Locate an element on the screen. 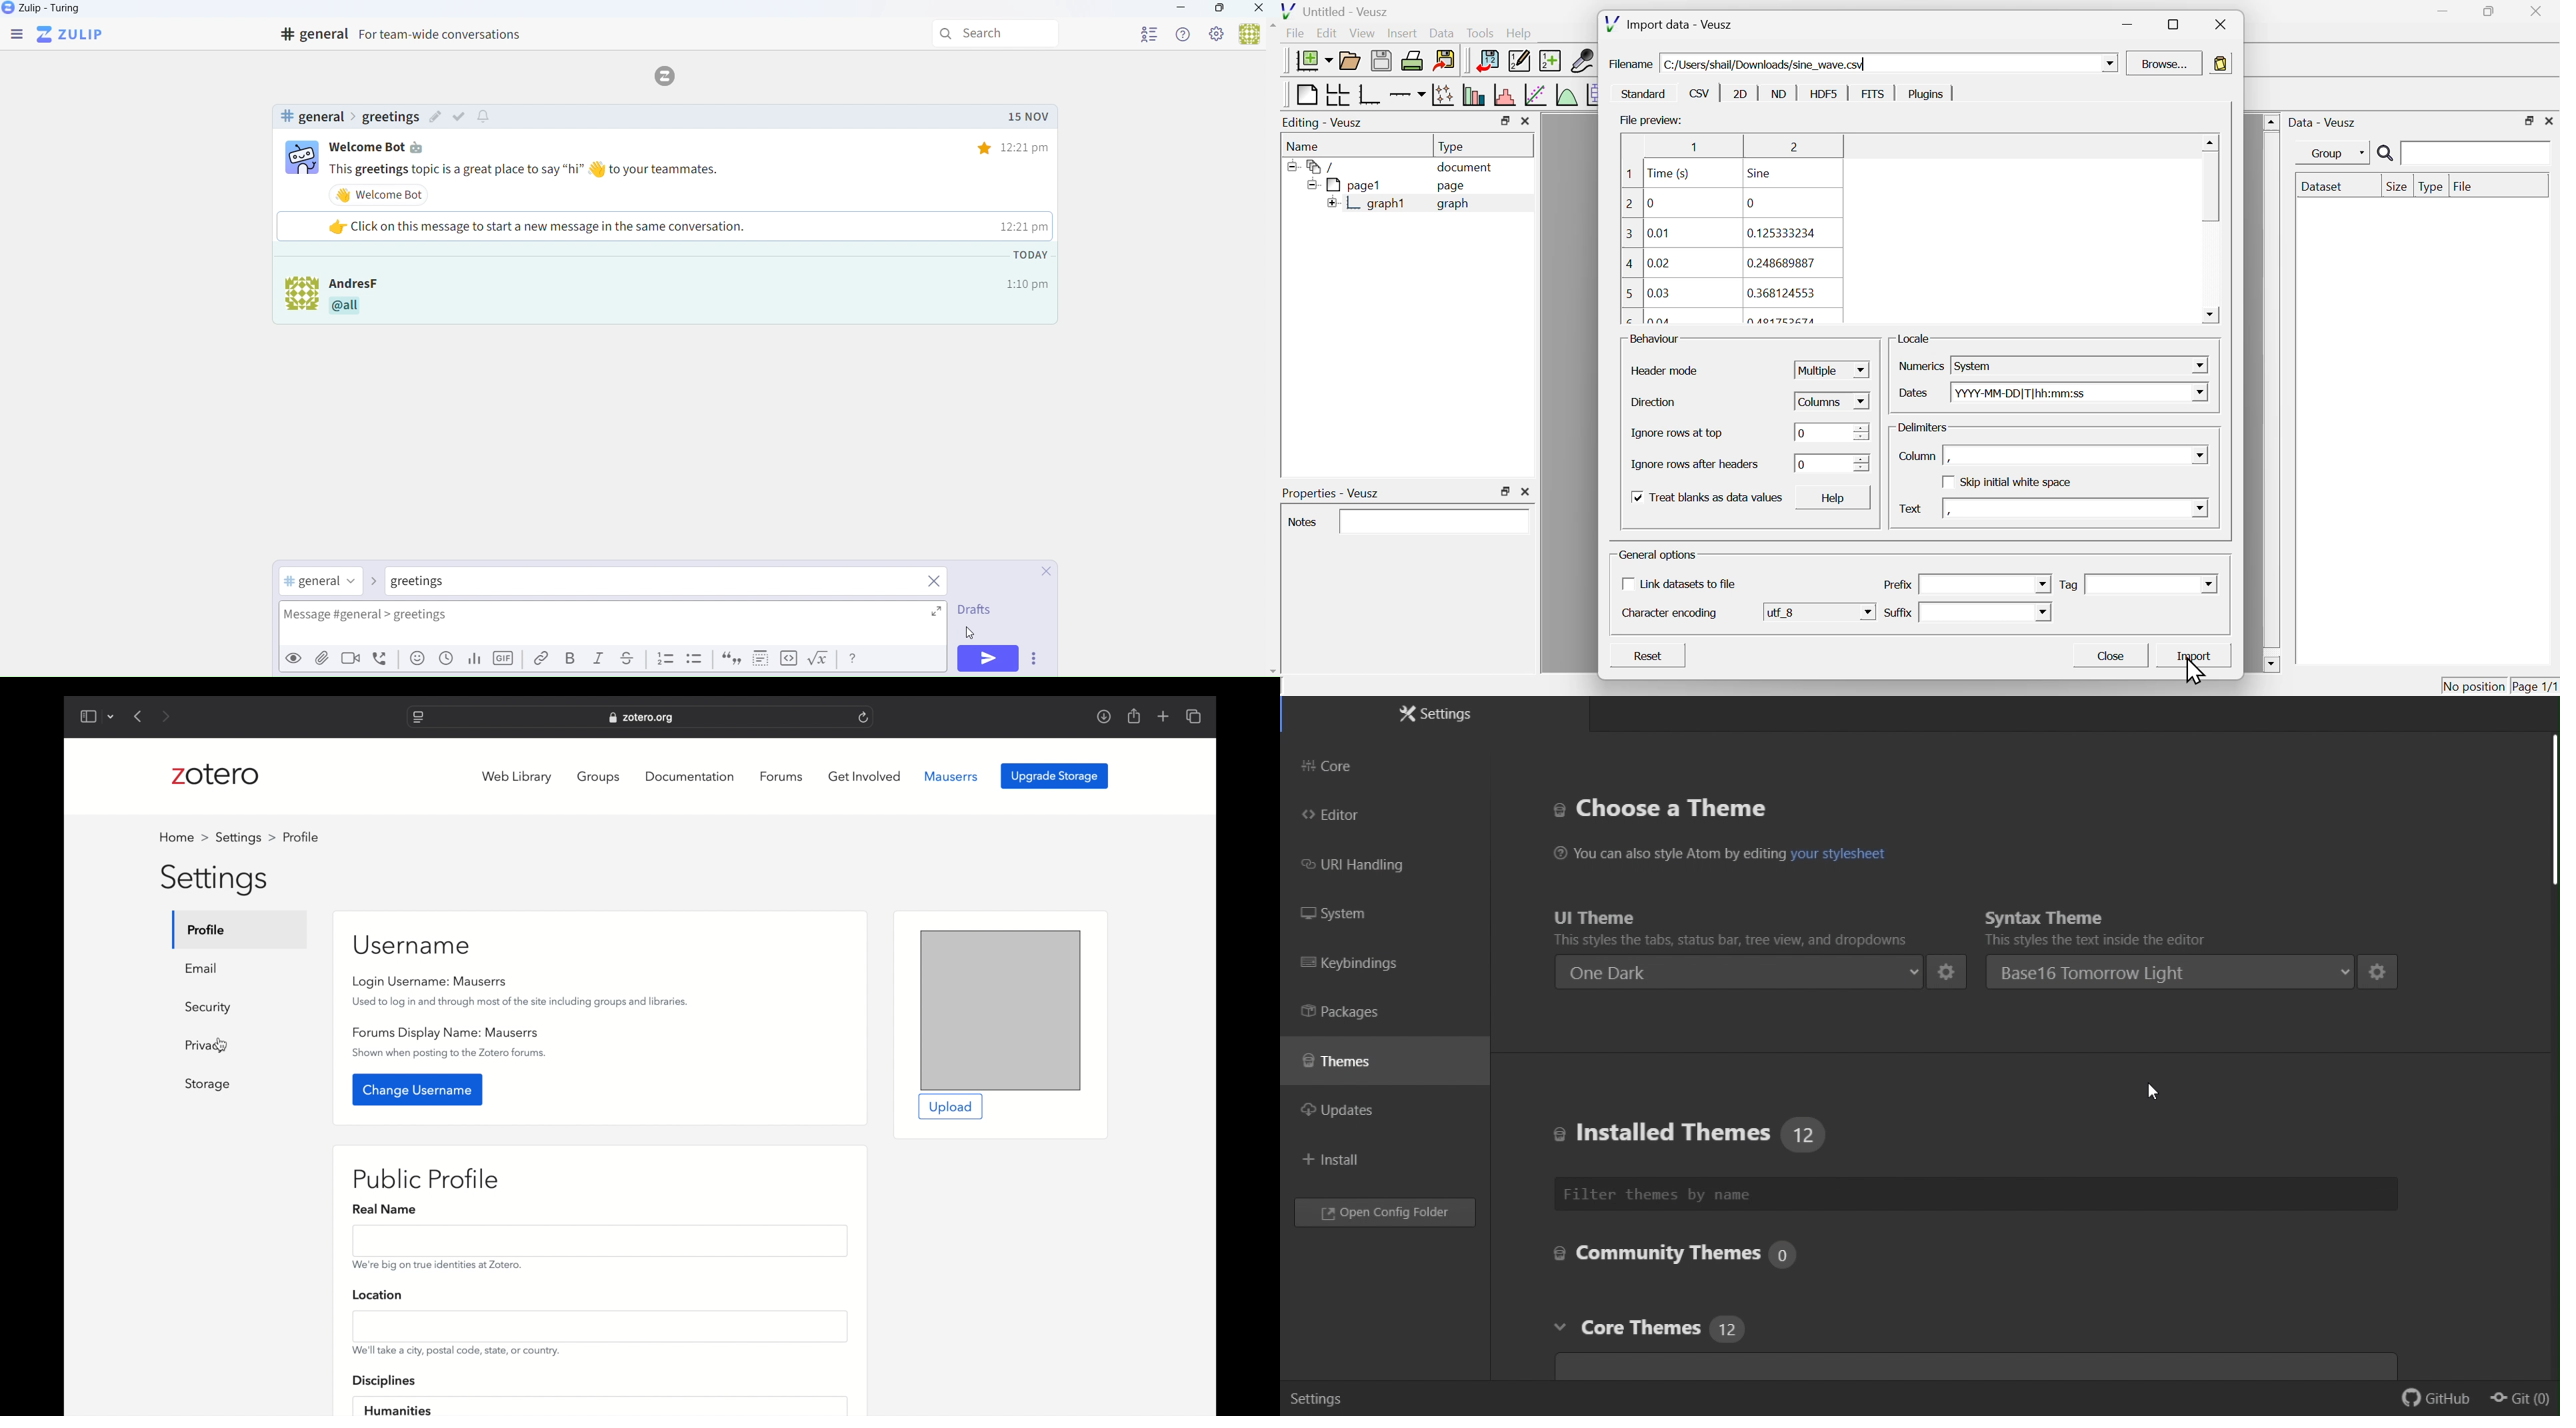 This screenshot has height=1428, width=2576. email is located at coordinates (201, 968).